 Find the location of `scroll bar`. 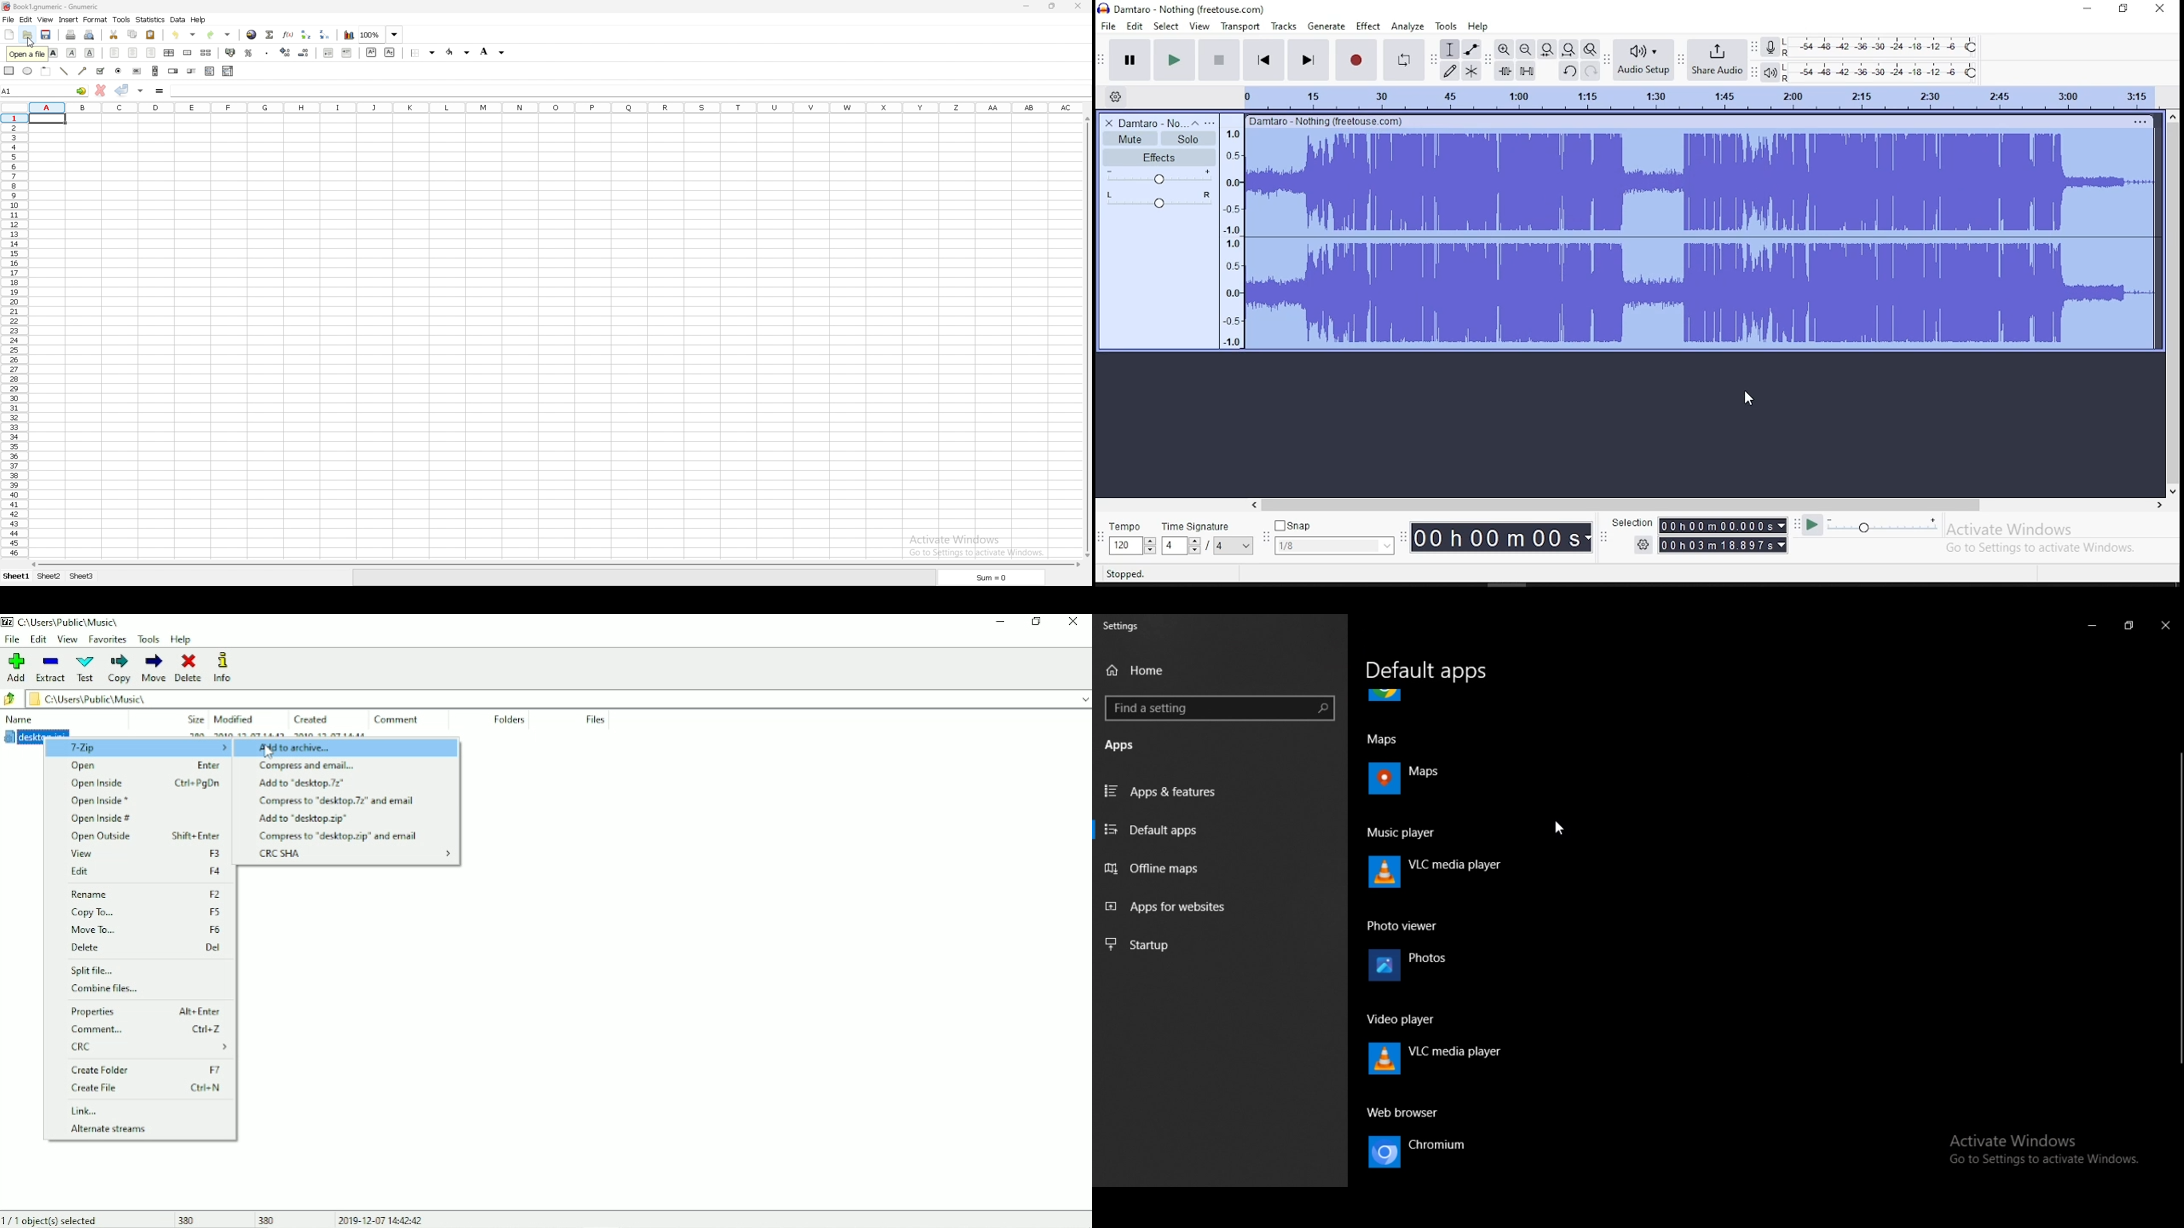

scroll bar is located at coordinates (2173, 304).